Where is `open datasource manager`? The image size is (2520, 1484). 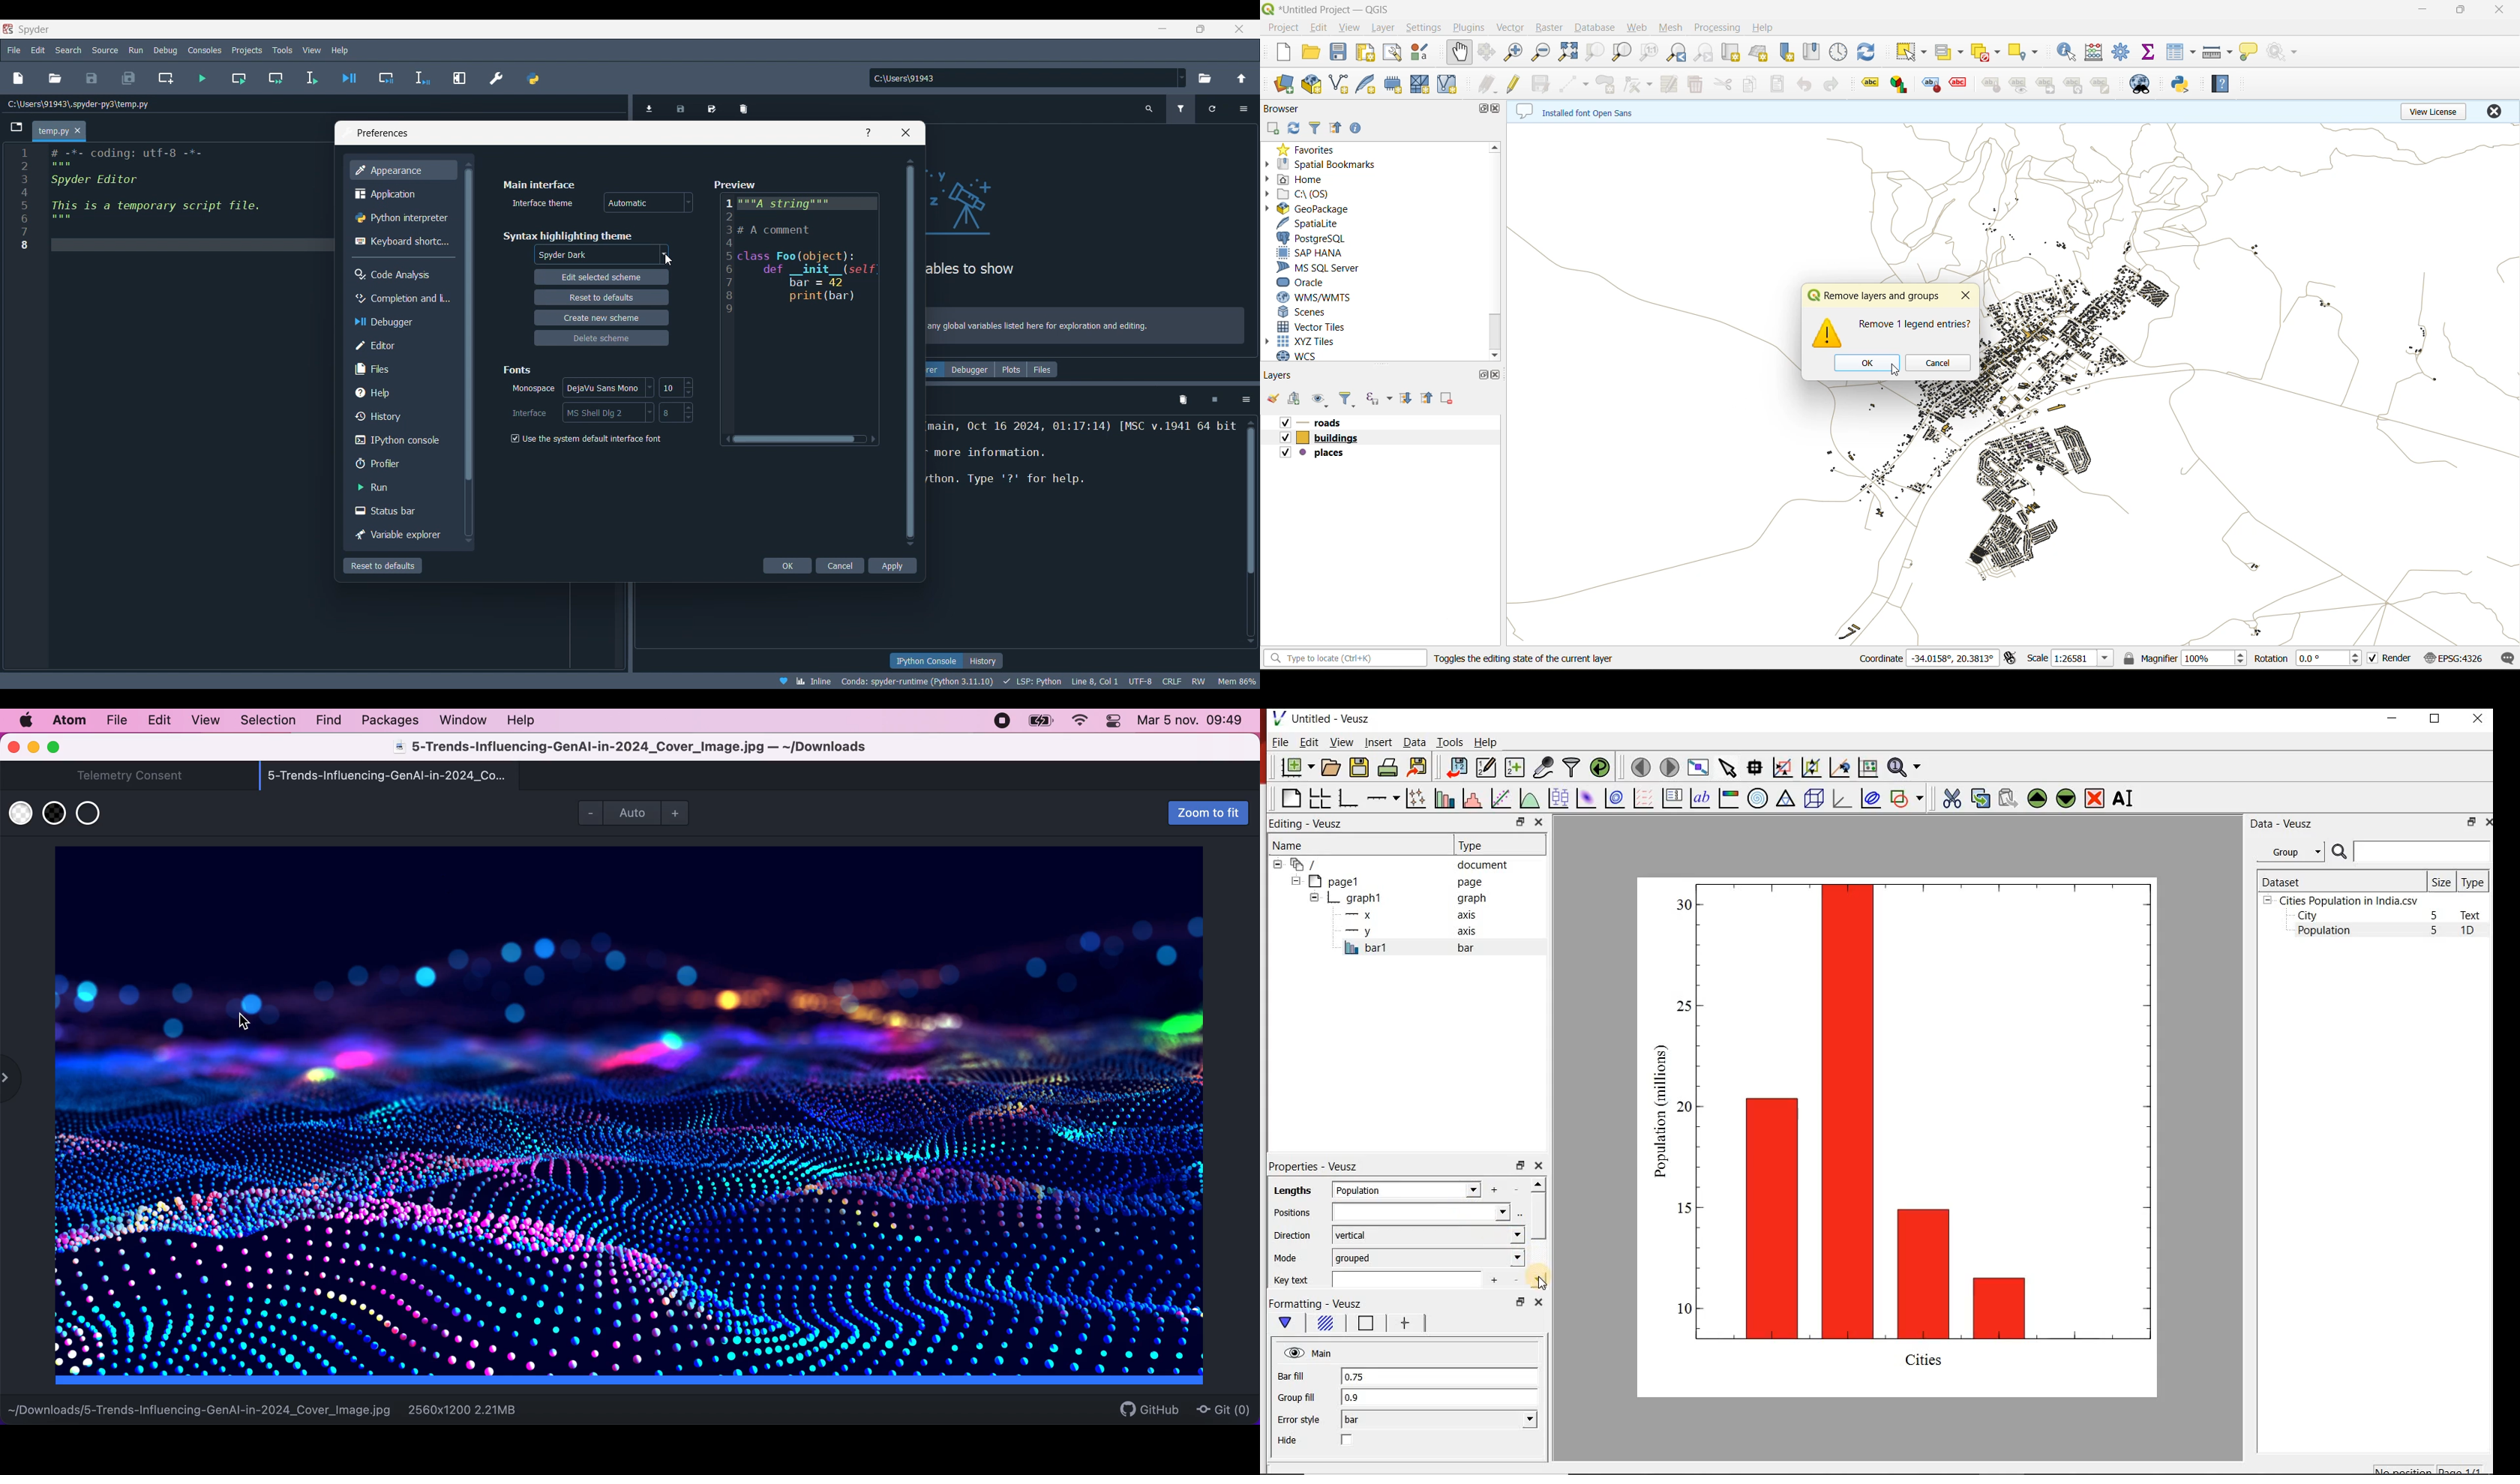 open datasource manager is located at coordinates (1284, 85).